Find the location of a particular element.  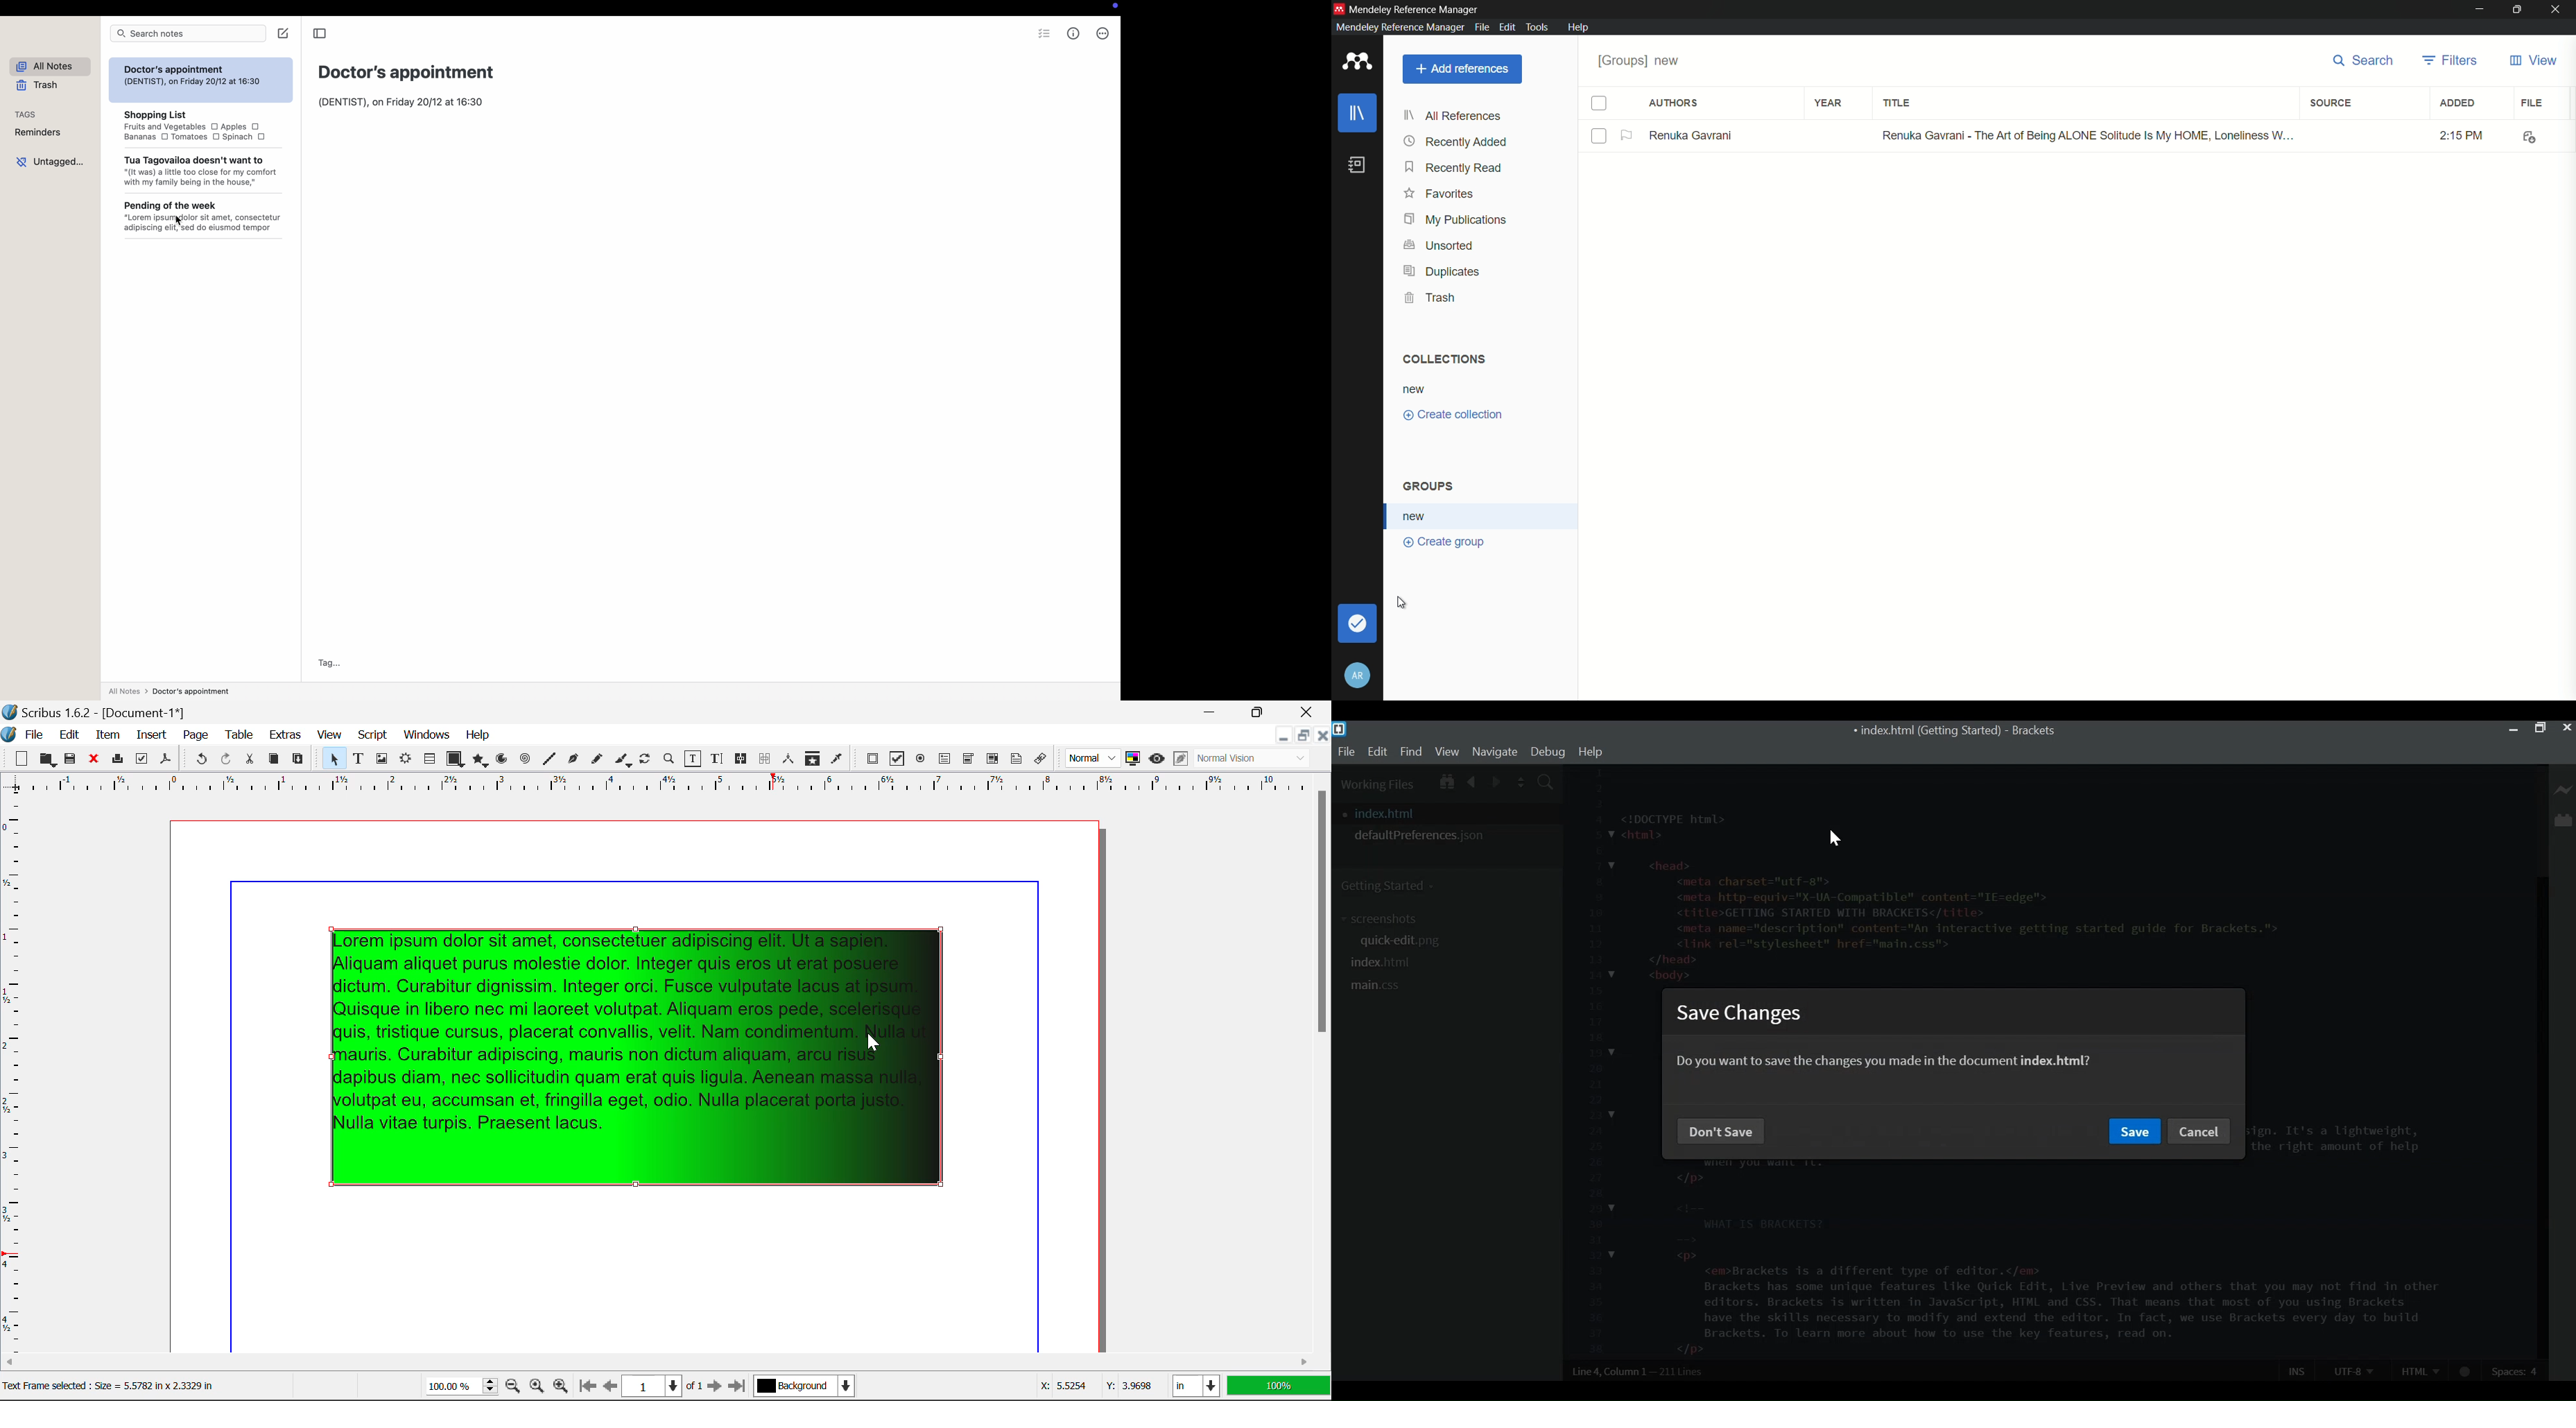

authors is located at coordinates (1674, 103).